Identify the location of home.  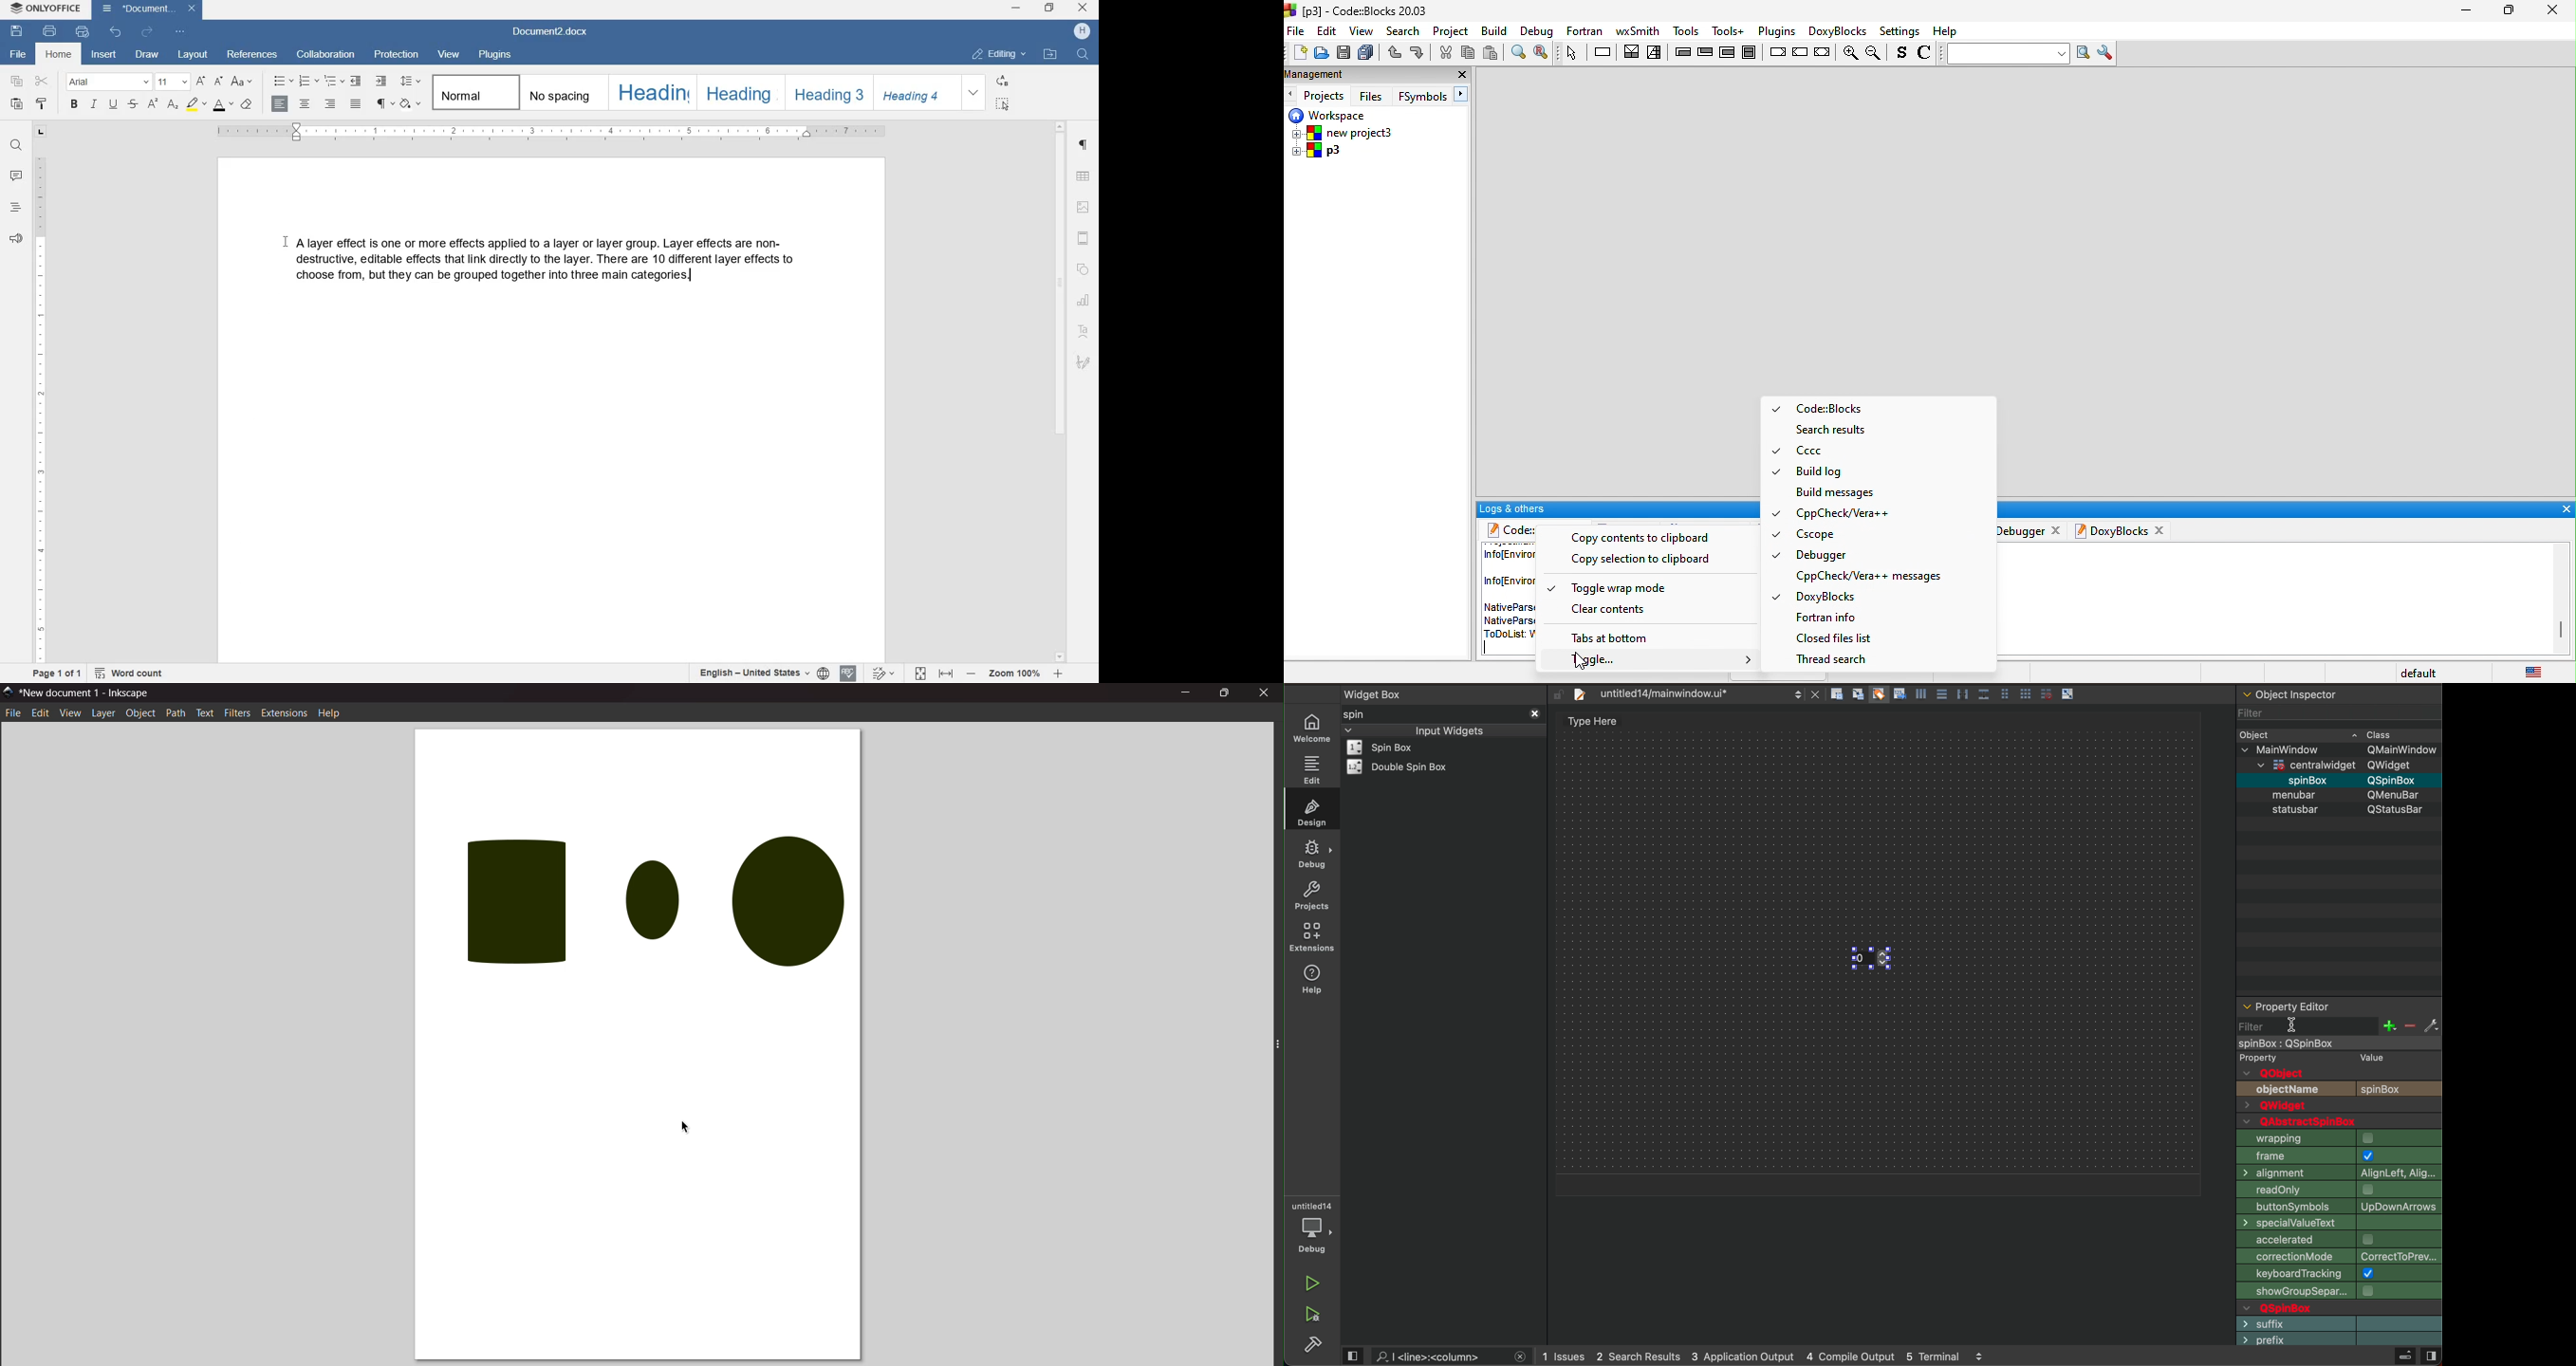
(60, 55).